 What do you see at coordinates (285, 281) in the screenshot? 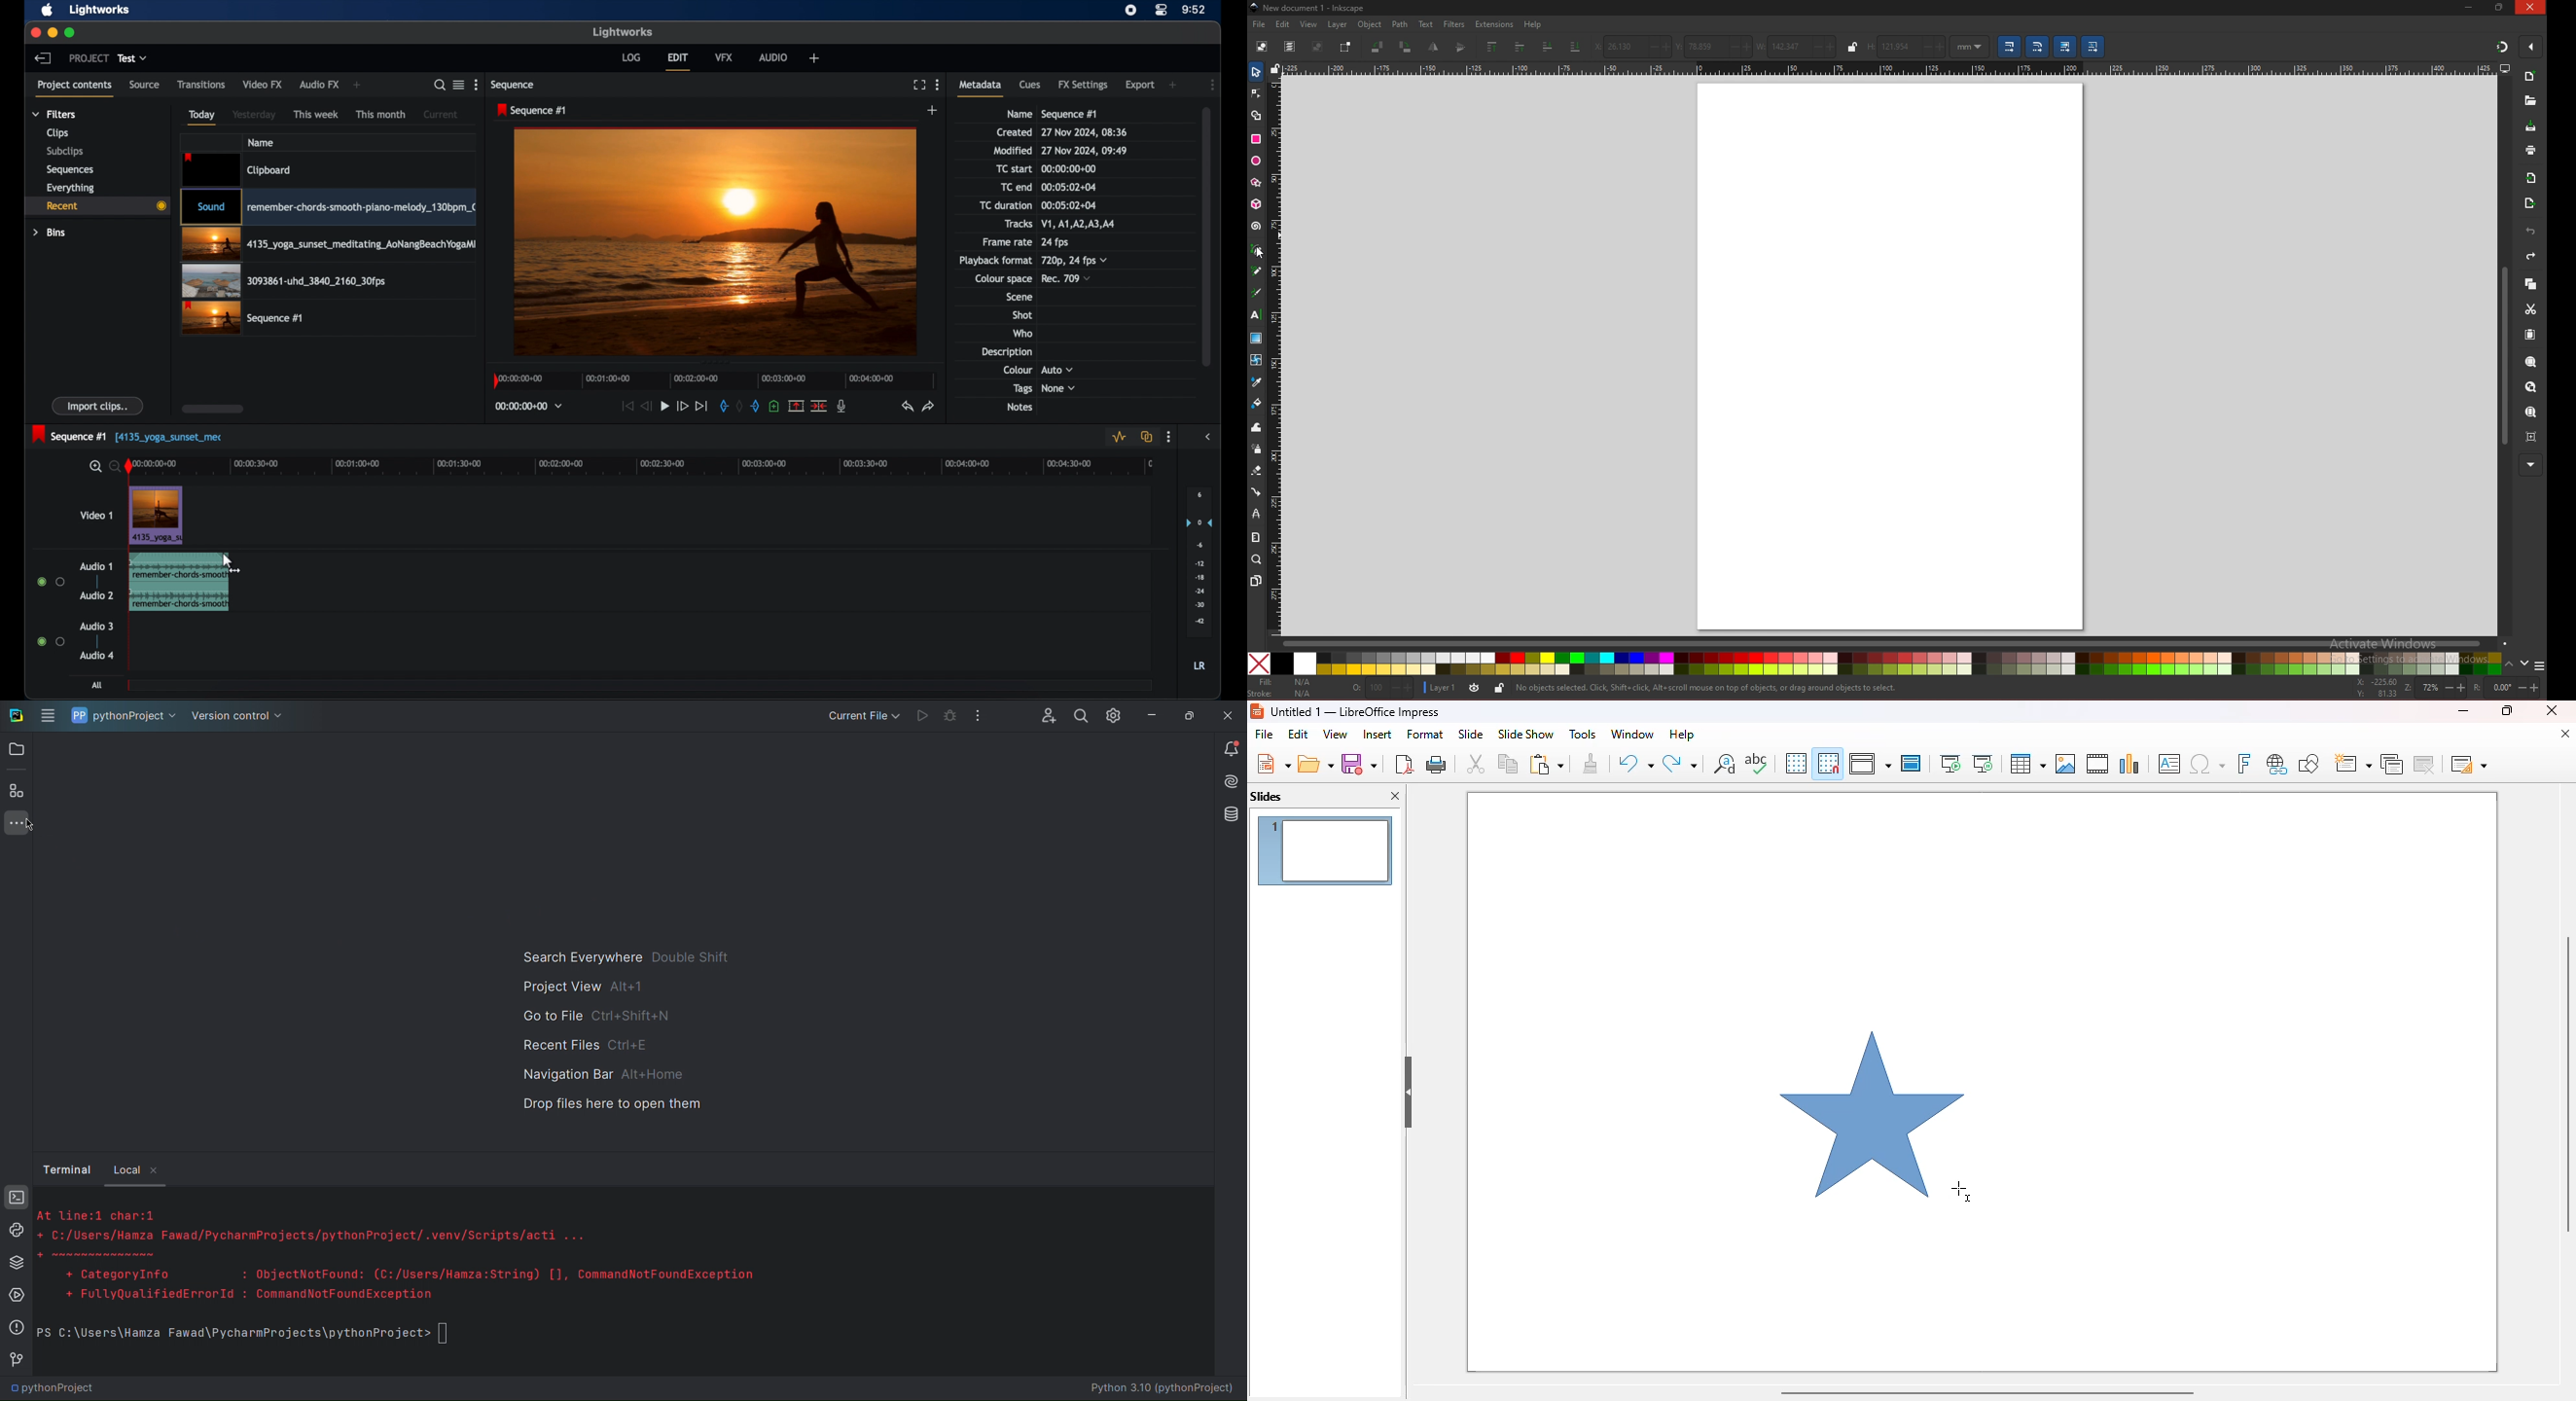
I see `video clip` at bounding box center [285, 281].